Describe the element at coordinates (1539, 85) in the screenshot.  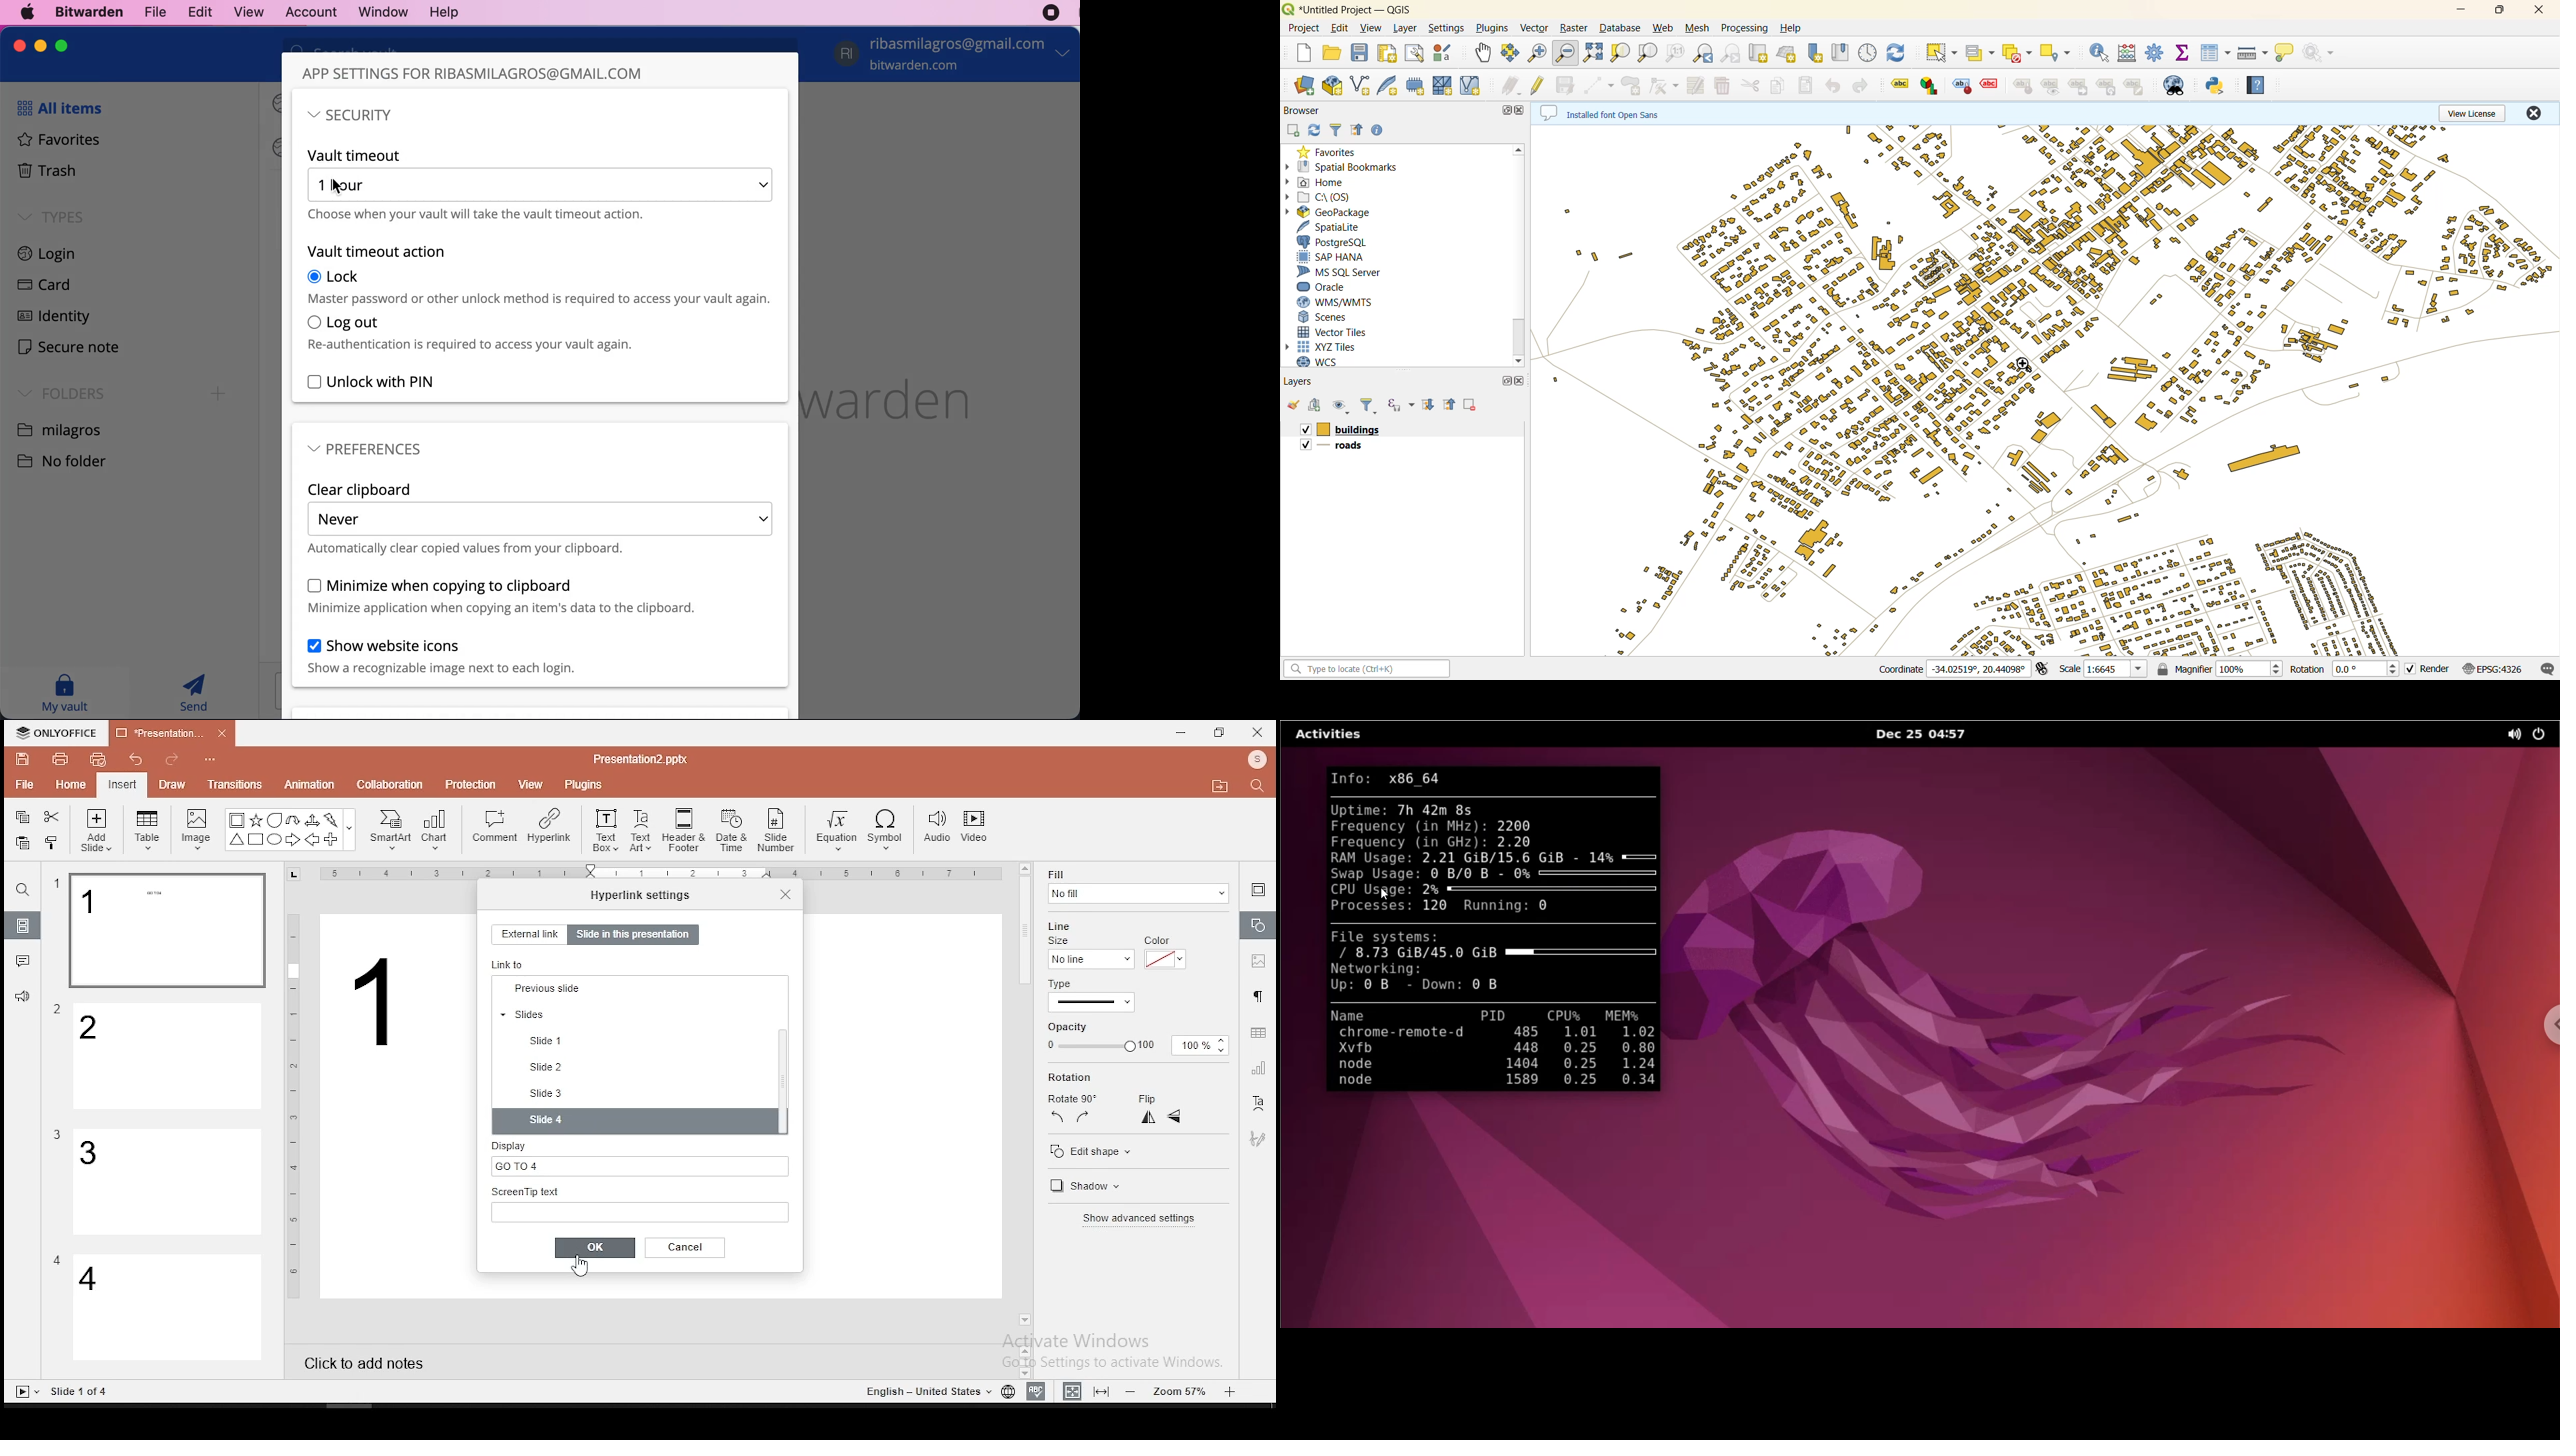
I see `toggle edits` at that location.